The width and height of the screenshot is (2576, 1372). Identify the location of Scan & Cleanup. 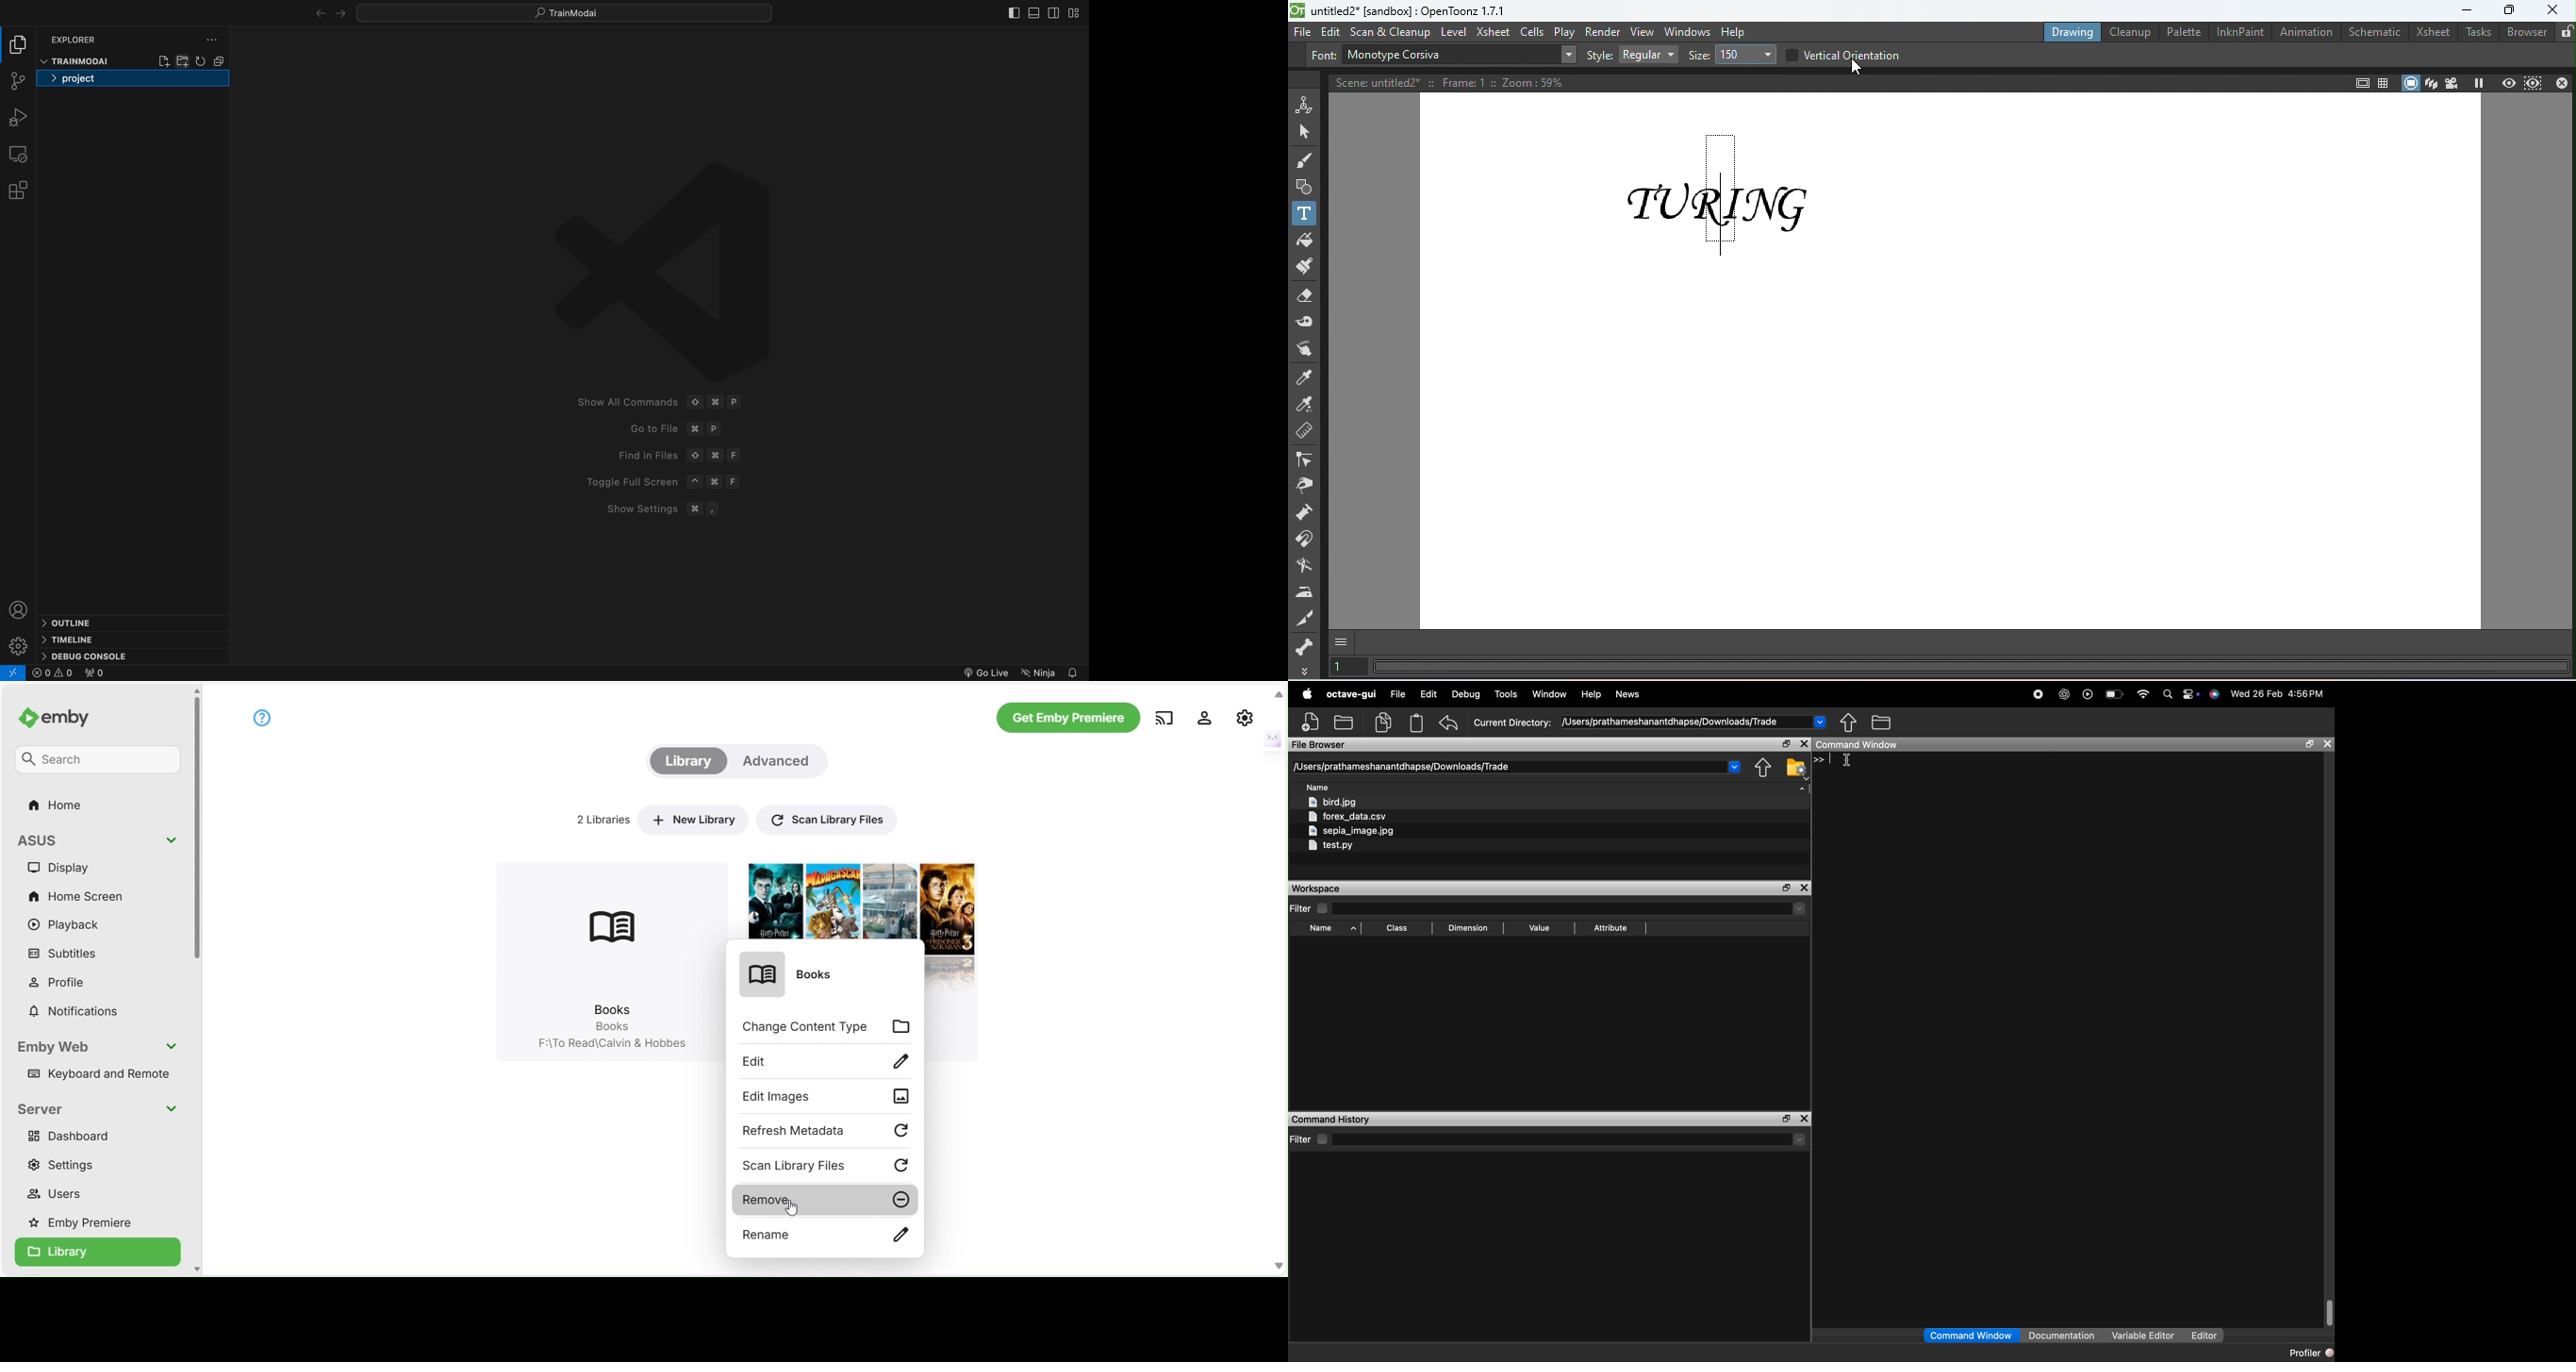
(1392, 30).